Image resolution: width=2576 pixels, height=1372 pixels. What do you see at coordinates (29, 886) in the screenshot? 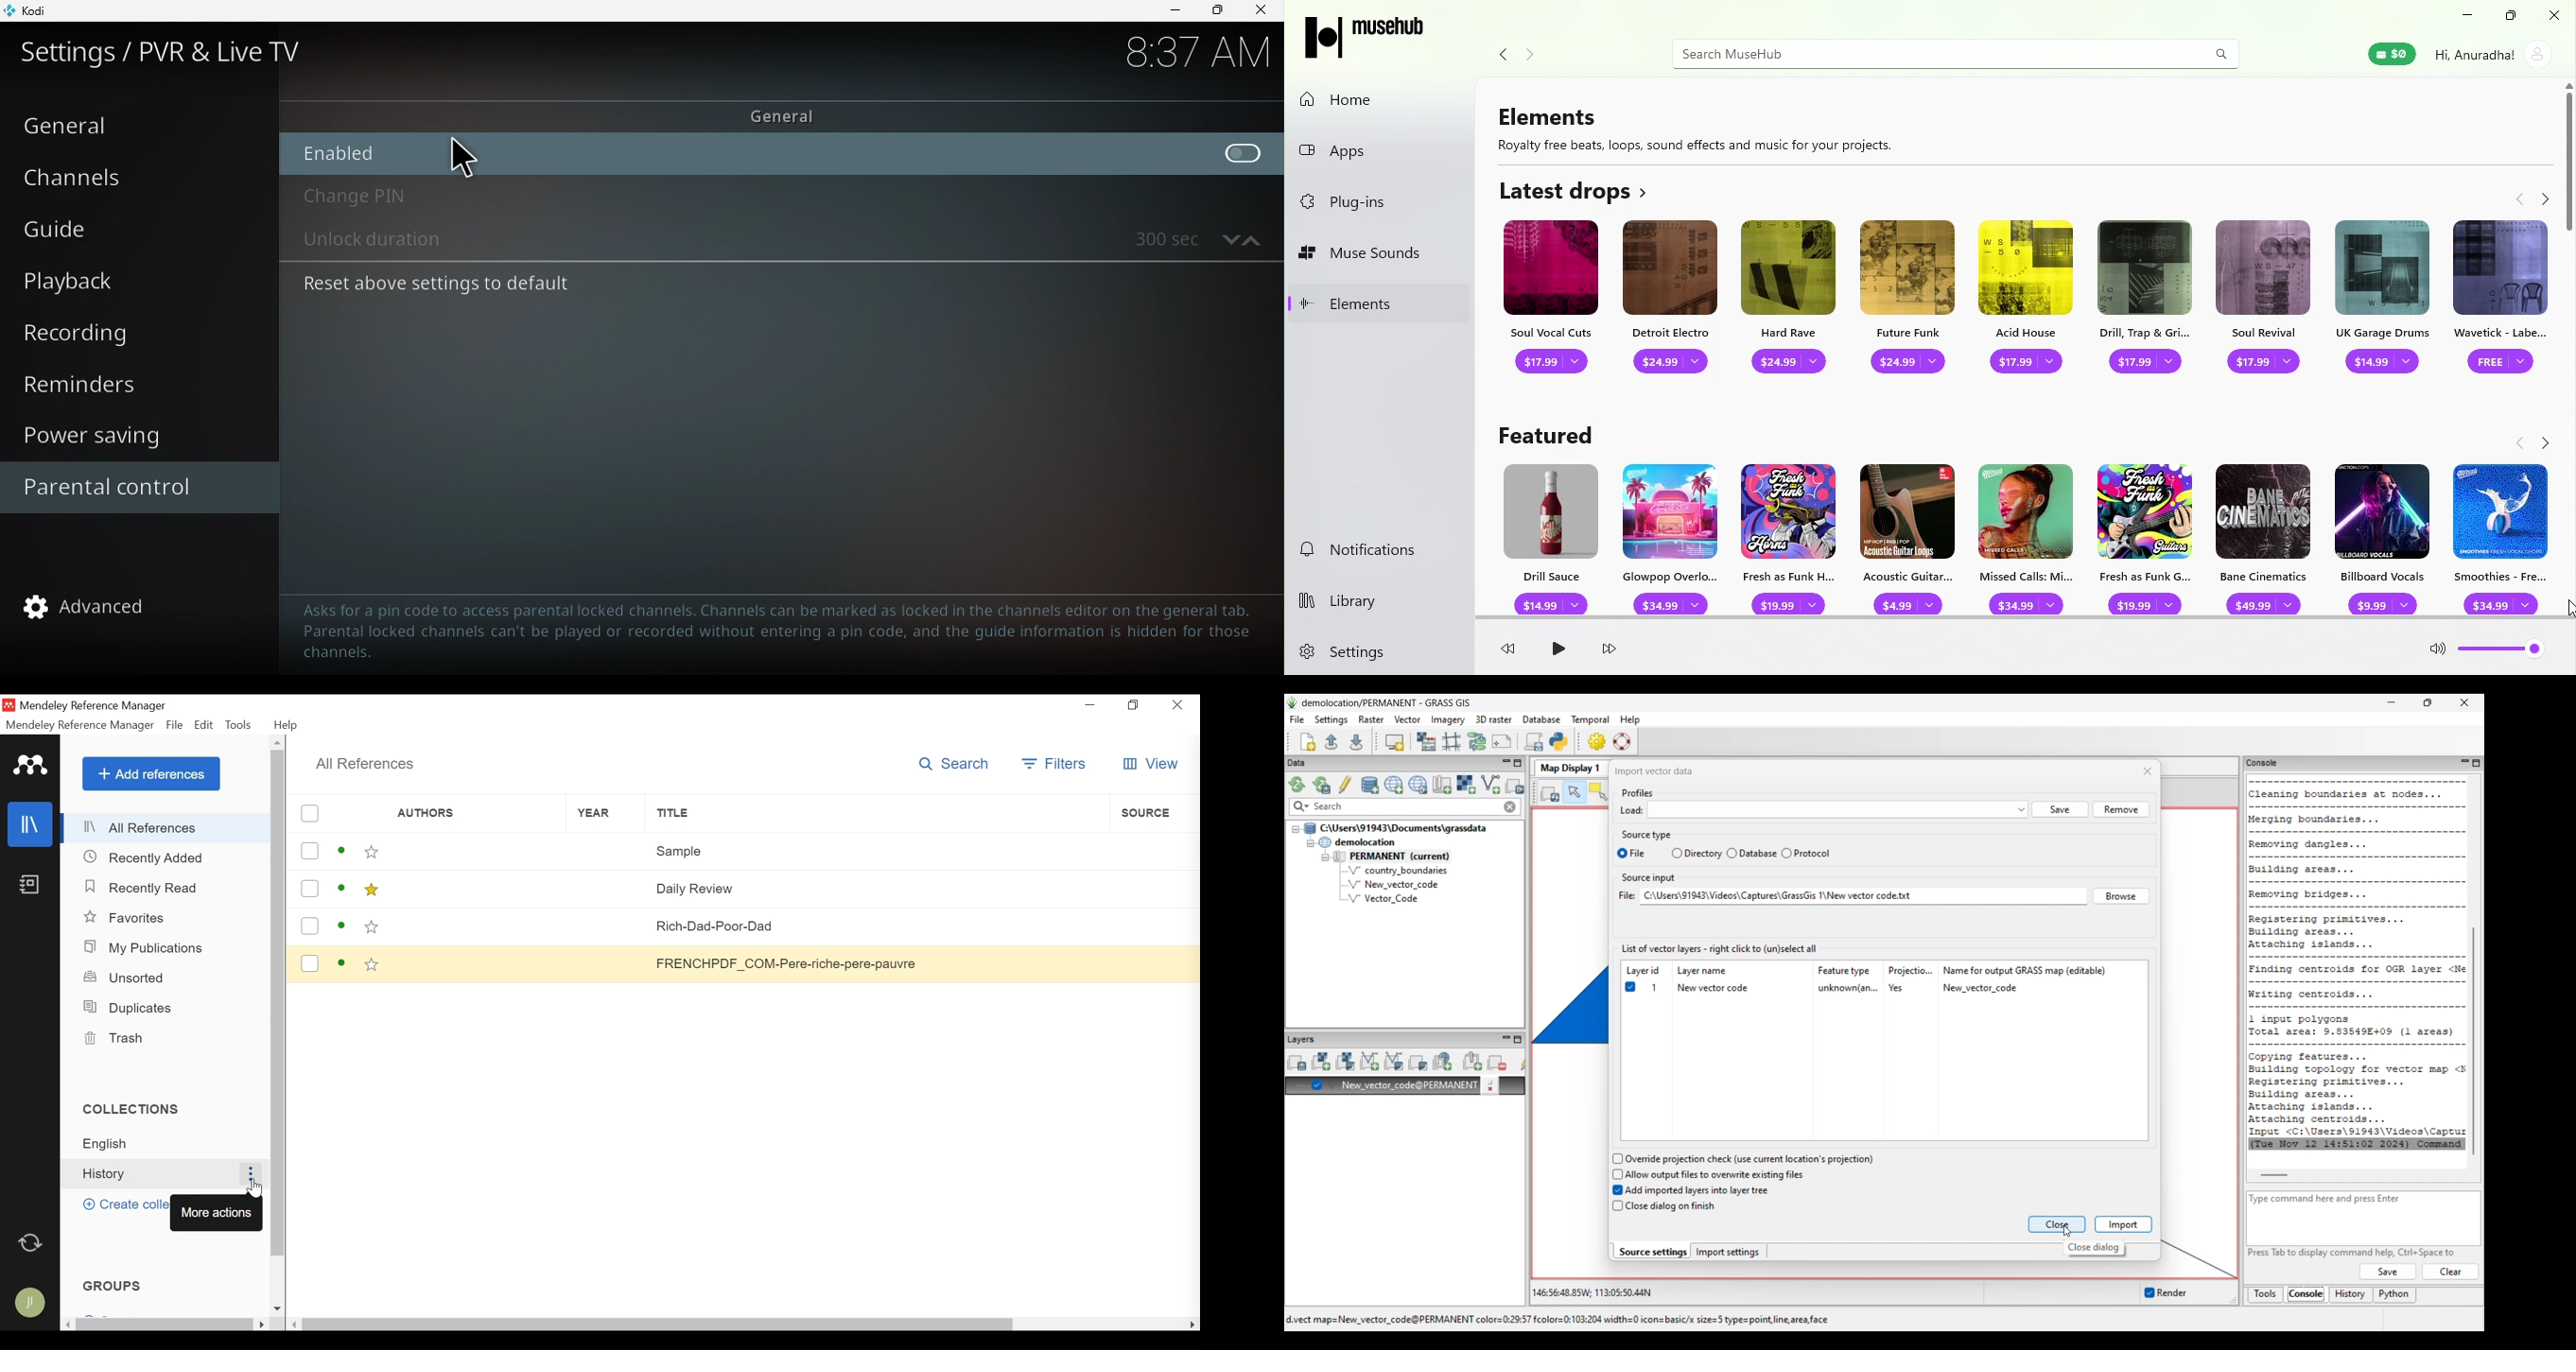
I see `Notebook` at bounding box center [29, 886].